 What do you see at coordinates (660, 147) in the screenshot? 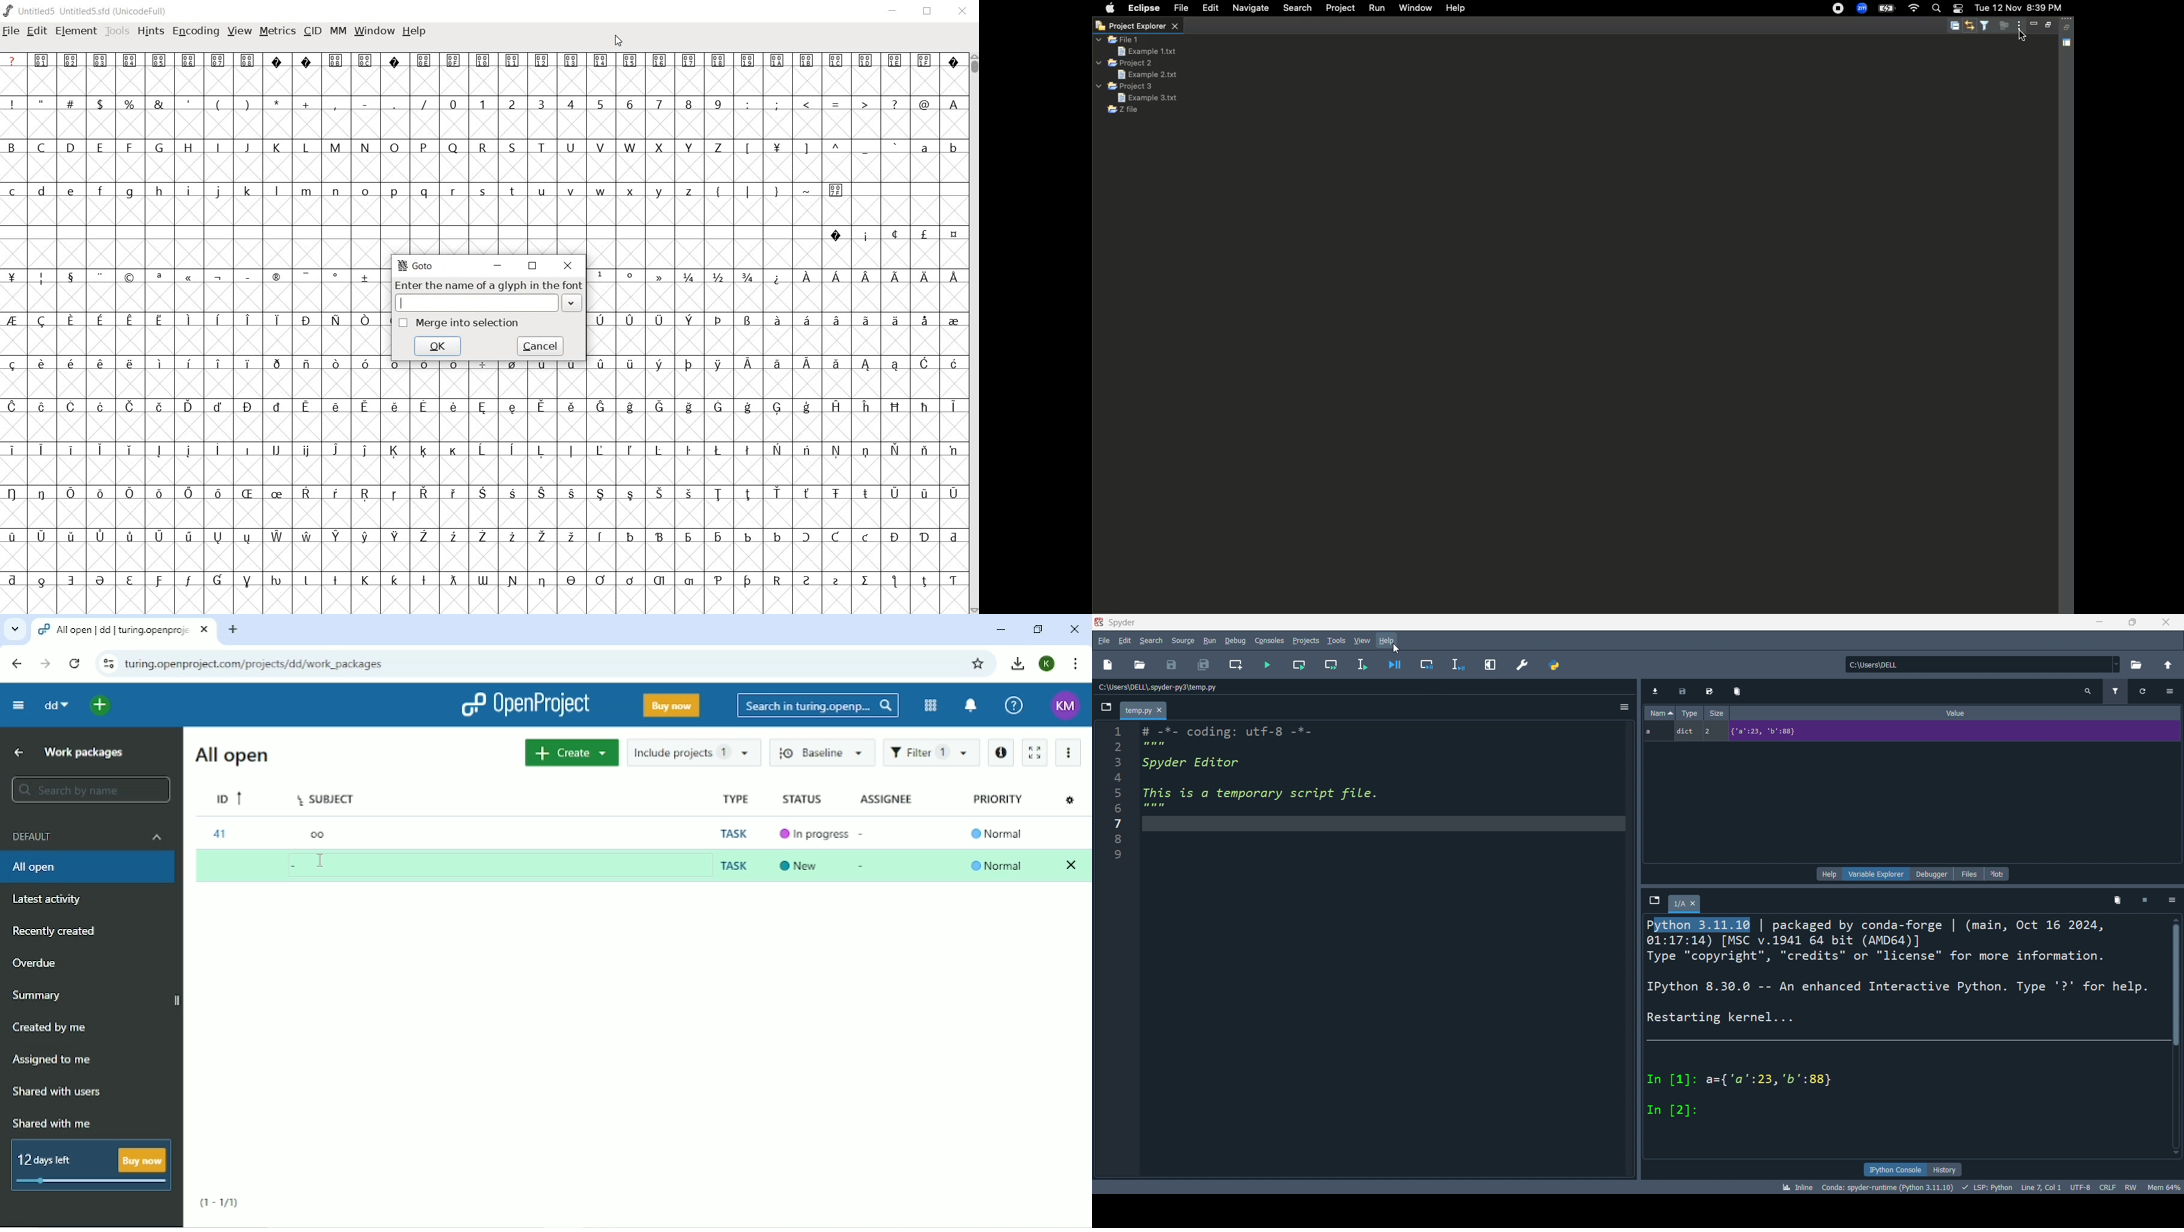
I see `X` at bounding box center [660, 147].